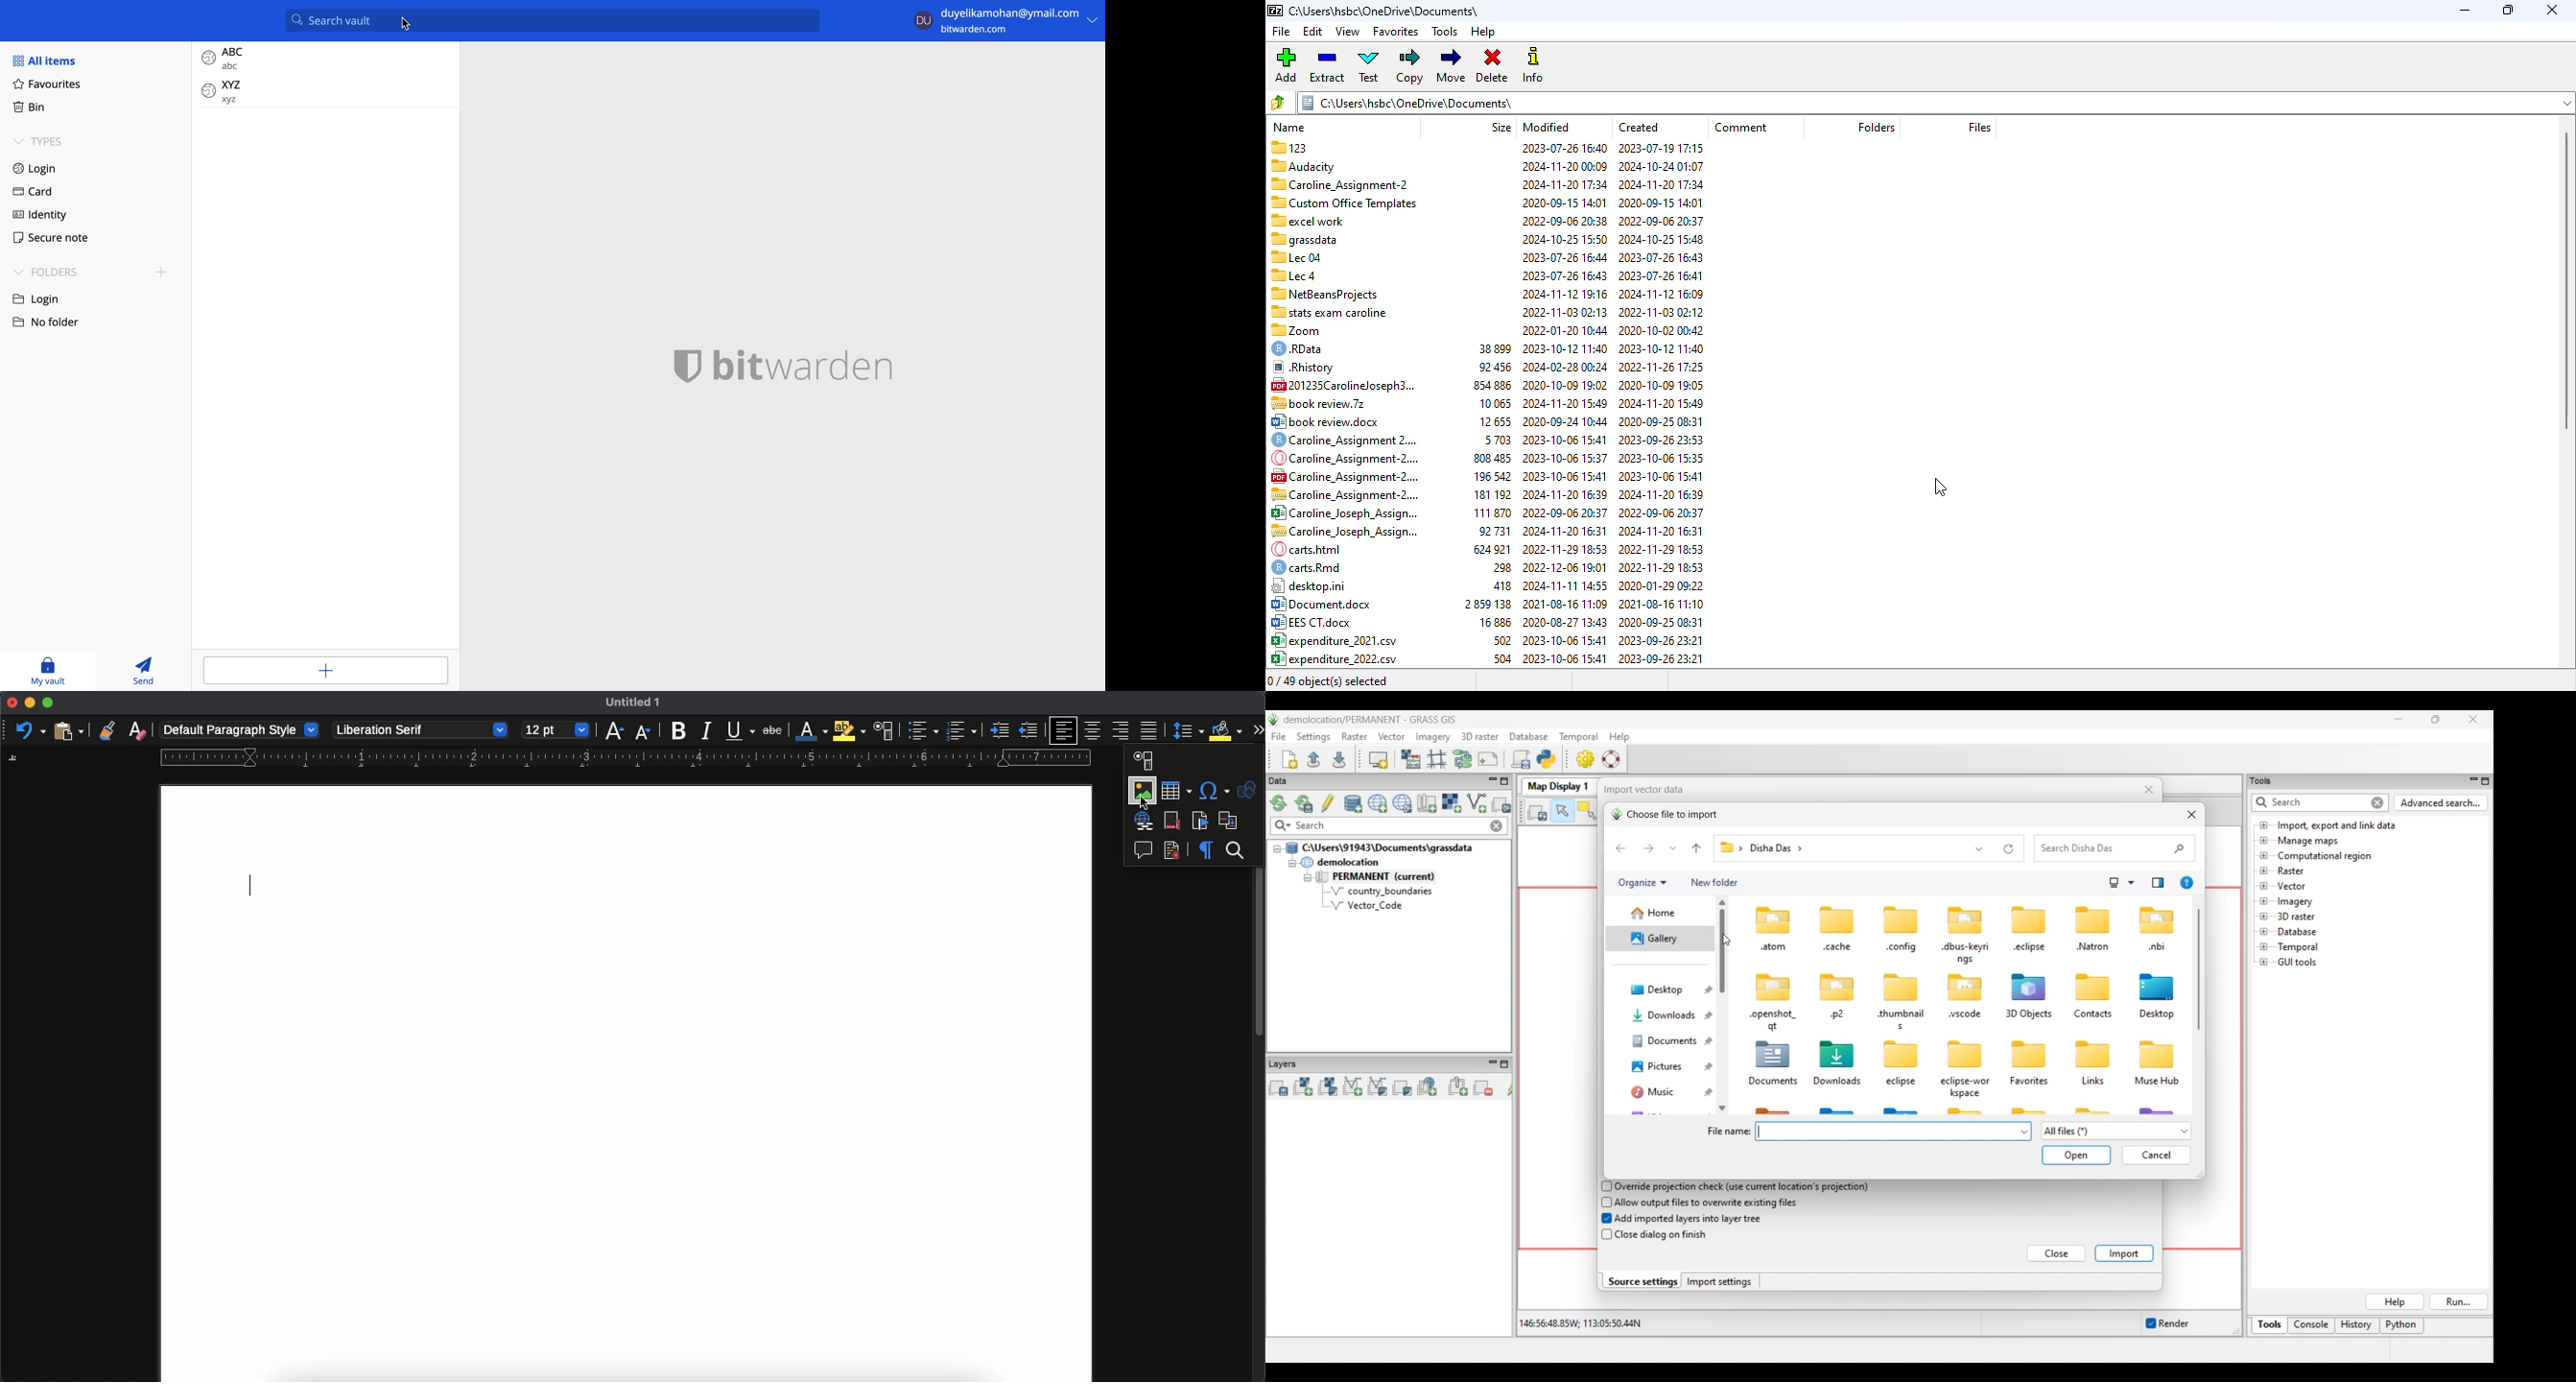 This screenshot has width=2576, height=1400. What do you see at coordinates (557, 20) in the screenshot?
I see `search valut` at bounding box center [557, 20].